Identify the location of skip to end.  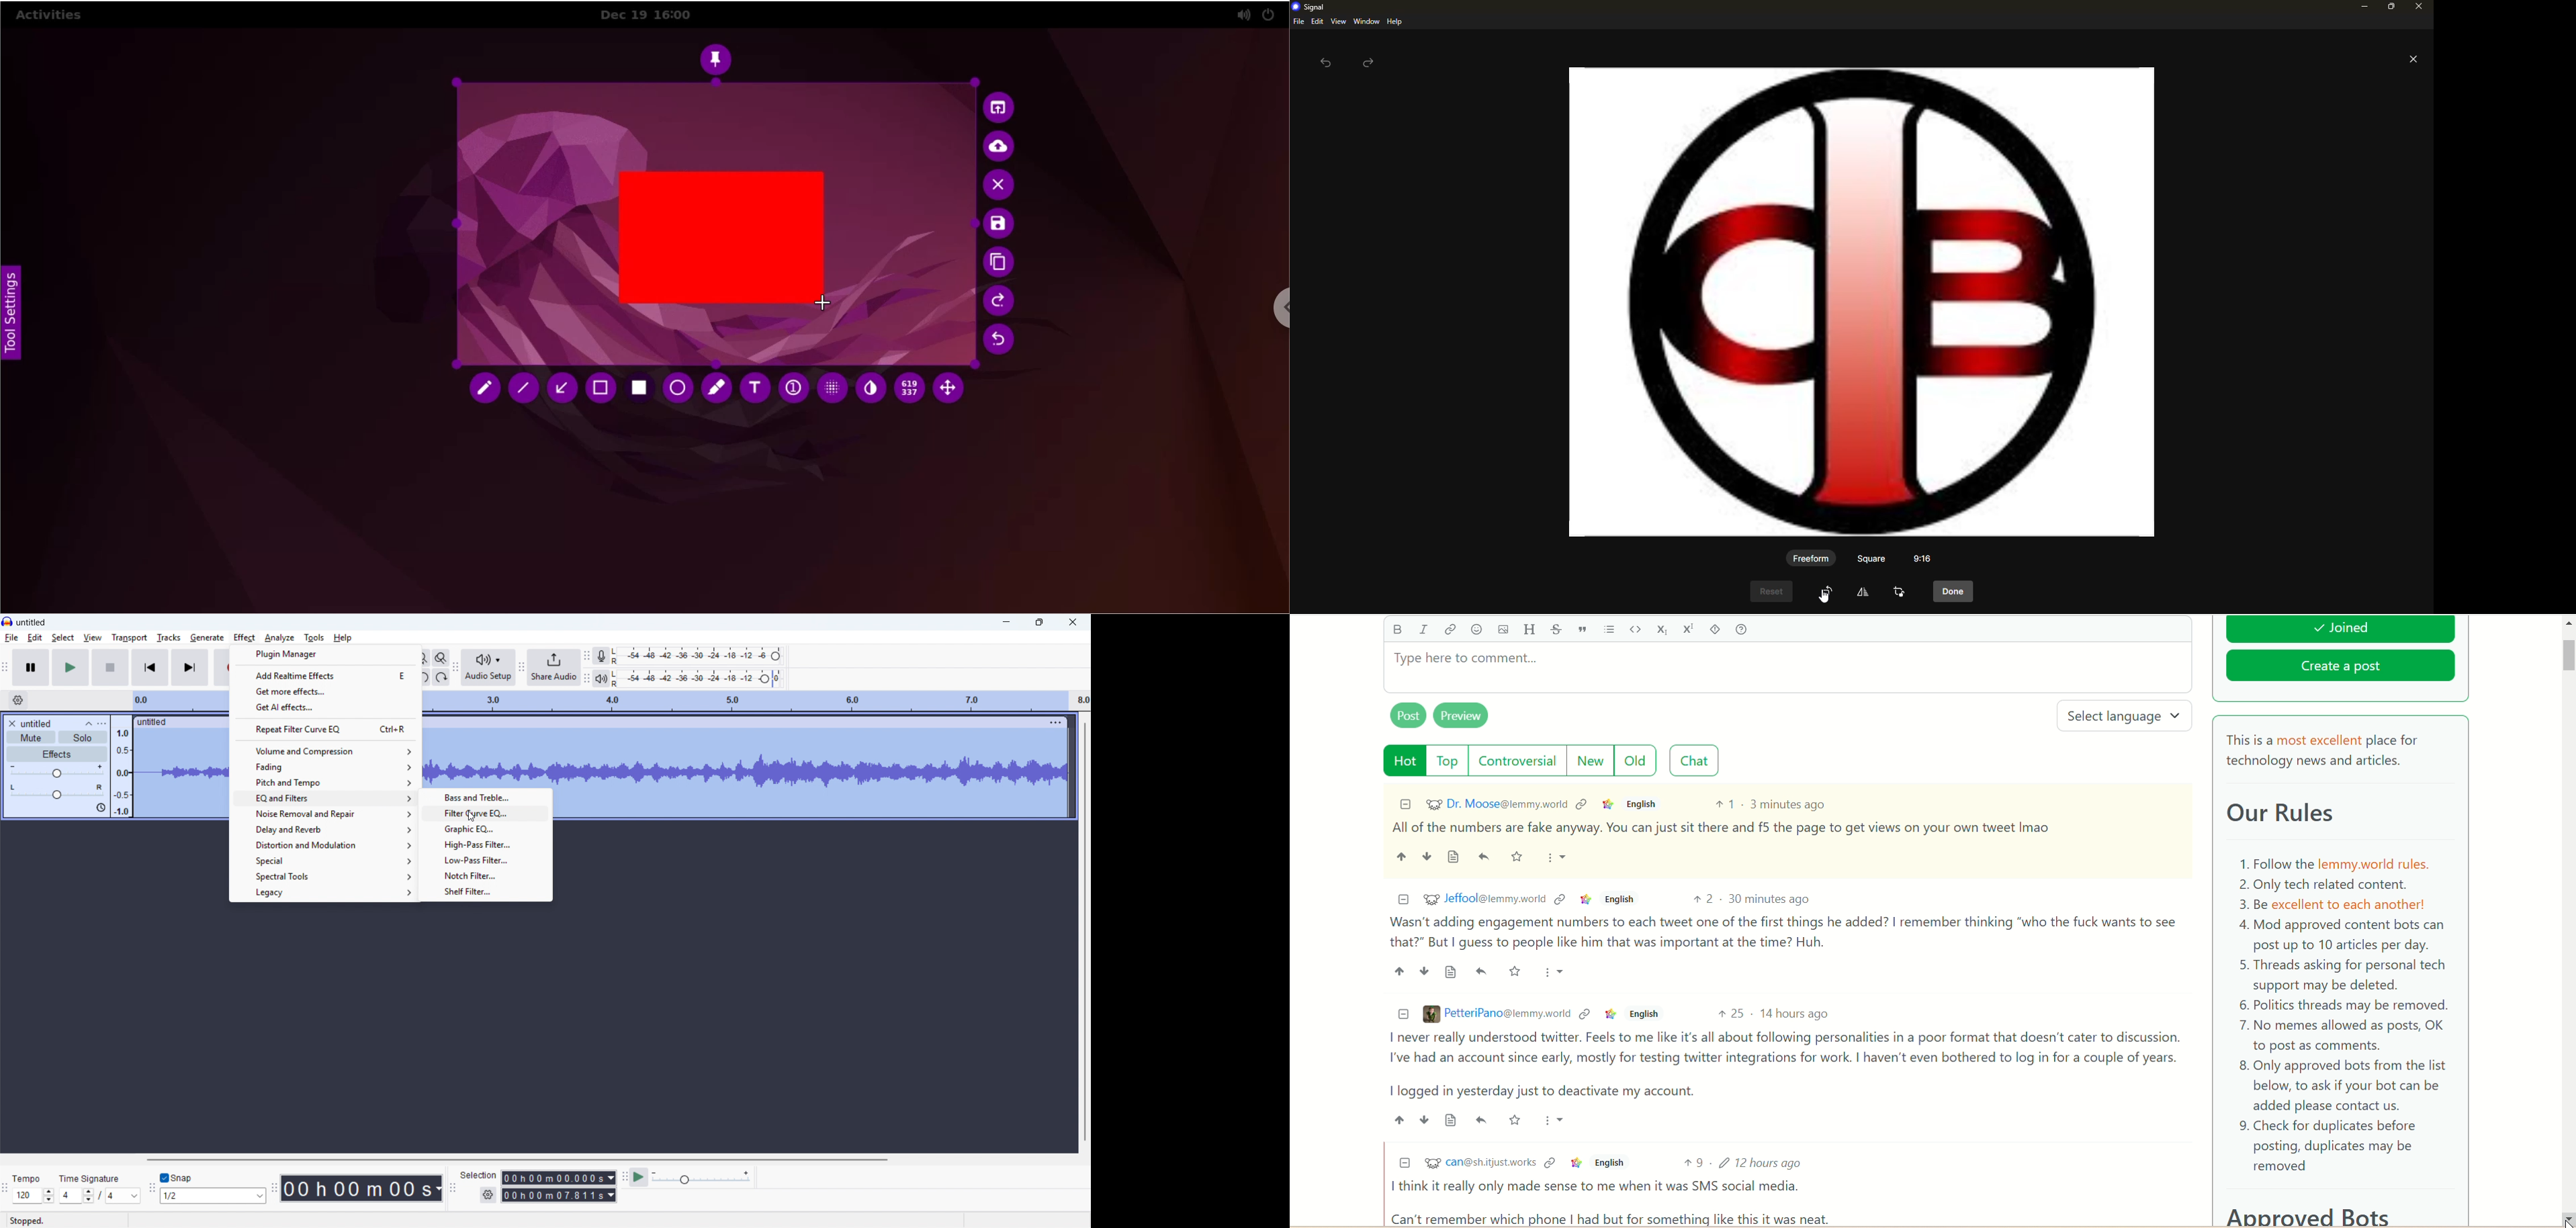
(191, 667).